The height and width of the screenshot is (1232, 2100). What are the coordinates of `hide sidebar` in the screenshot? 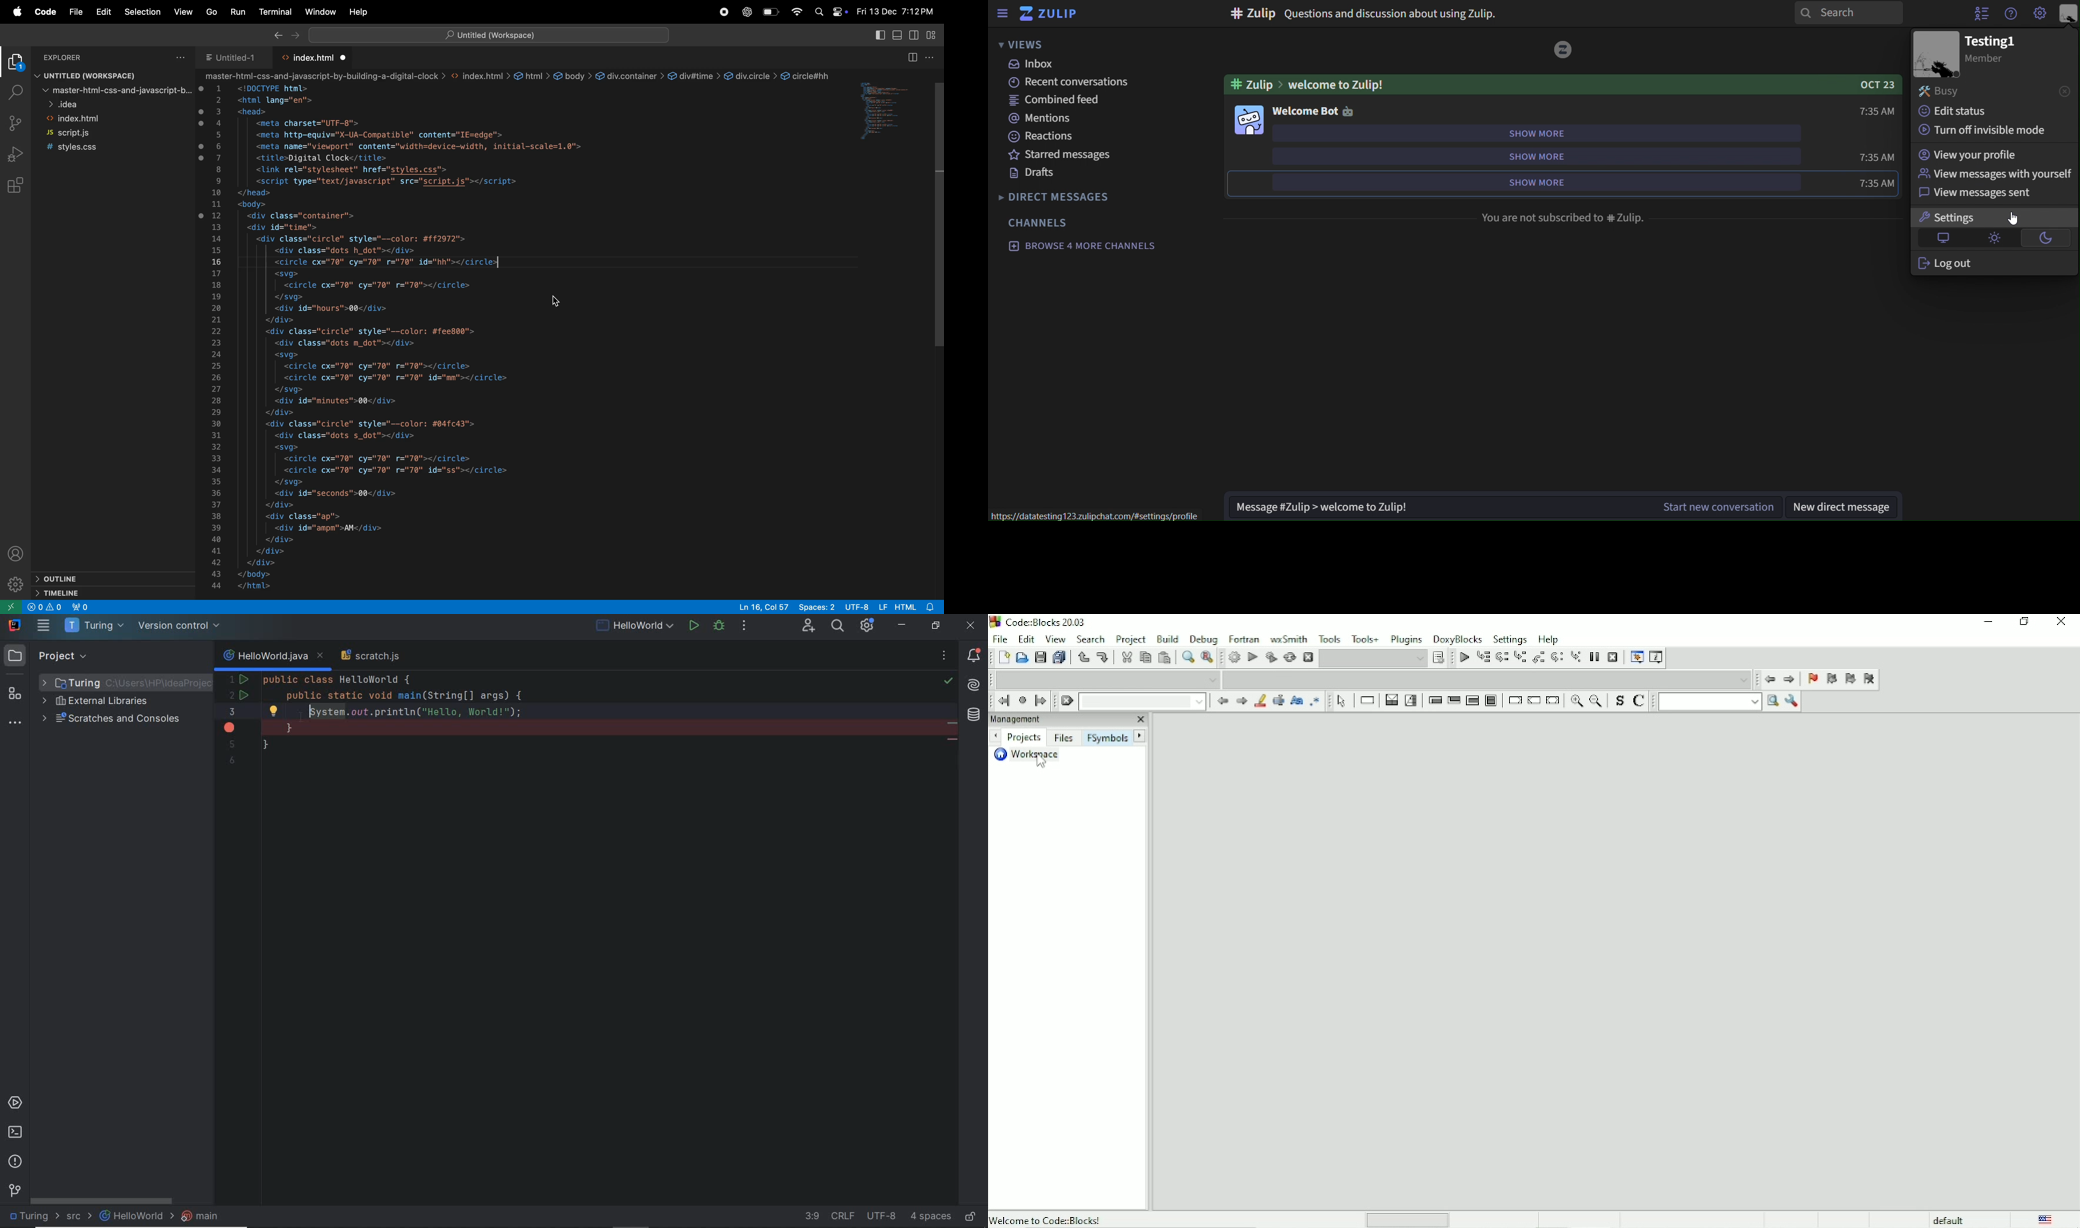 It's located at (1004, 13).